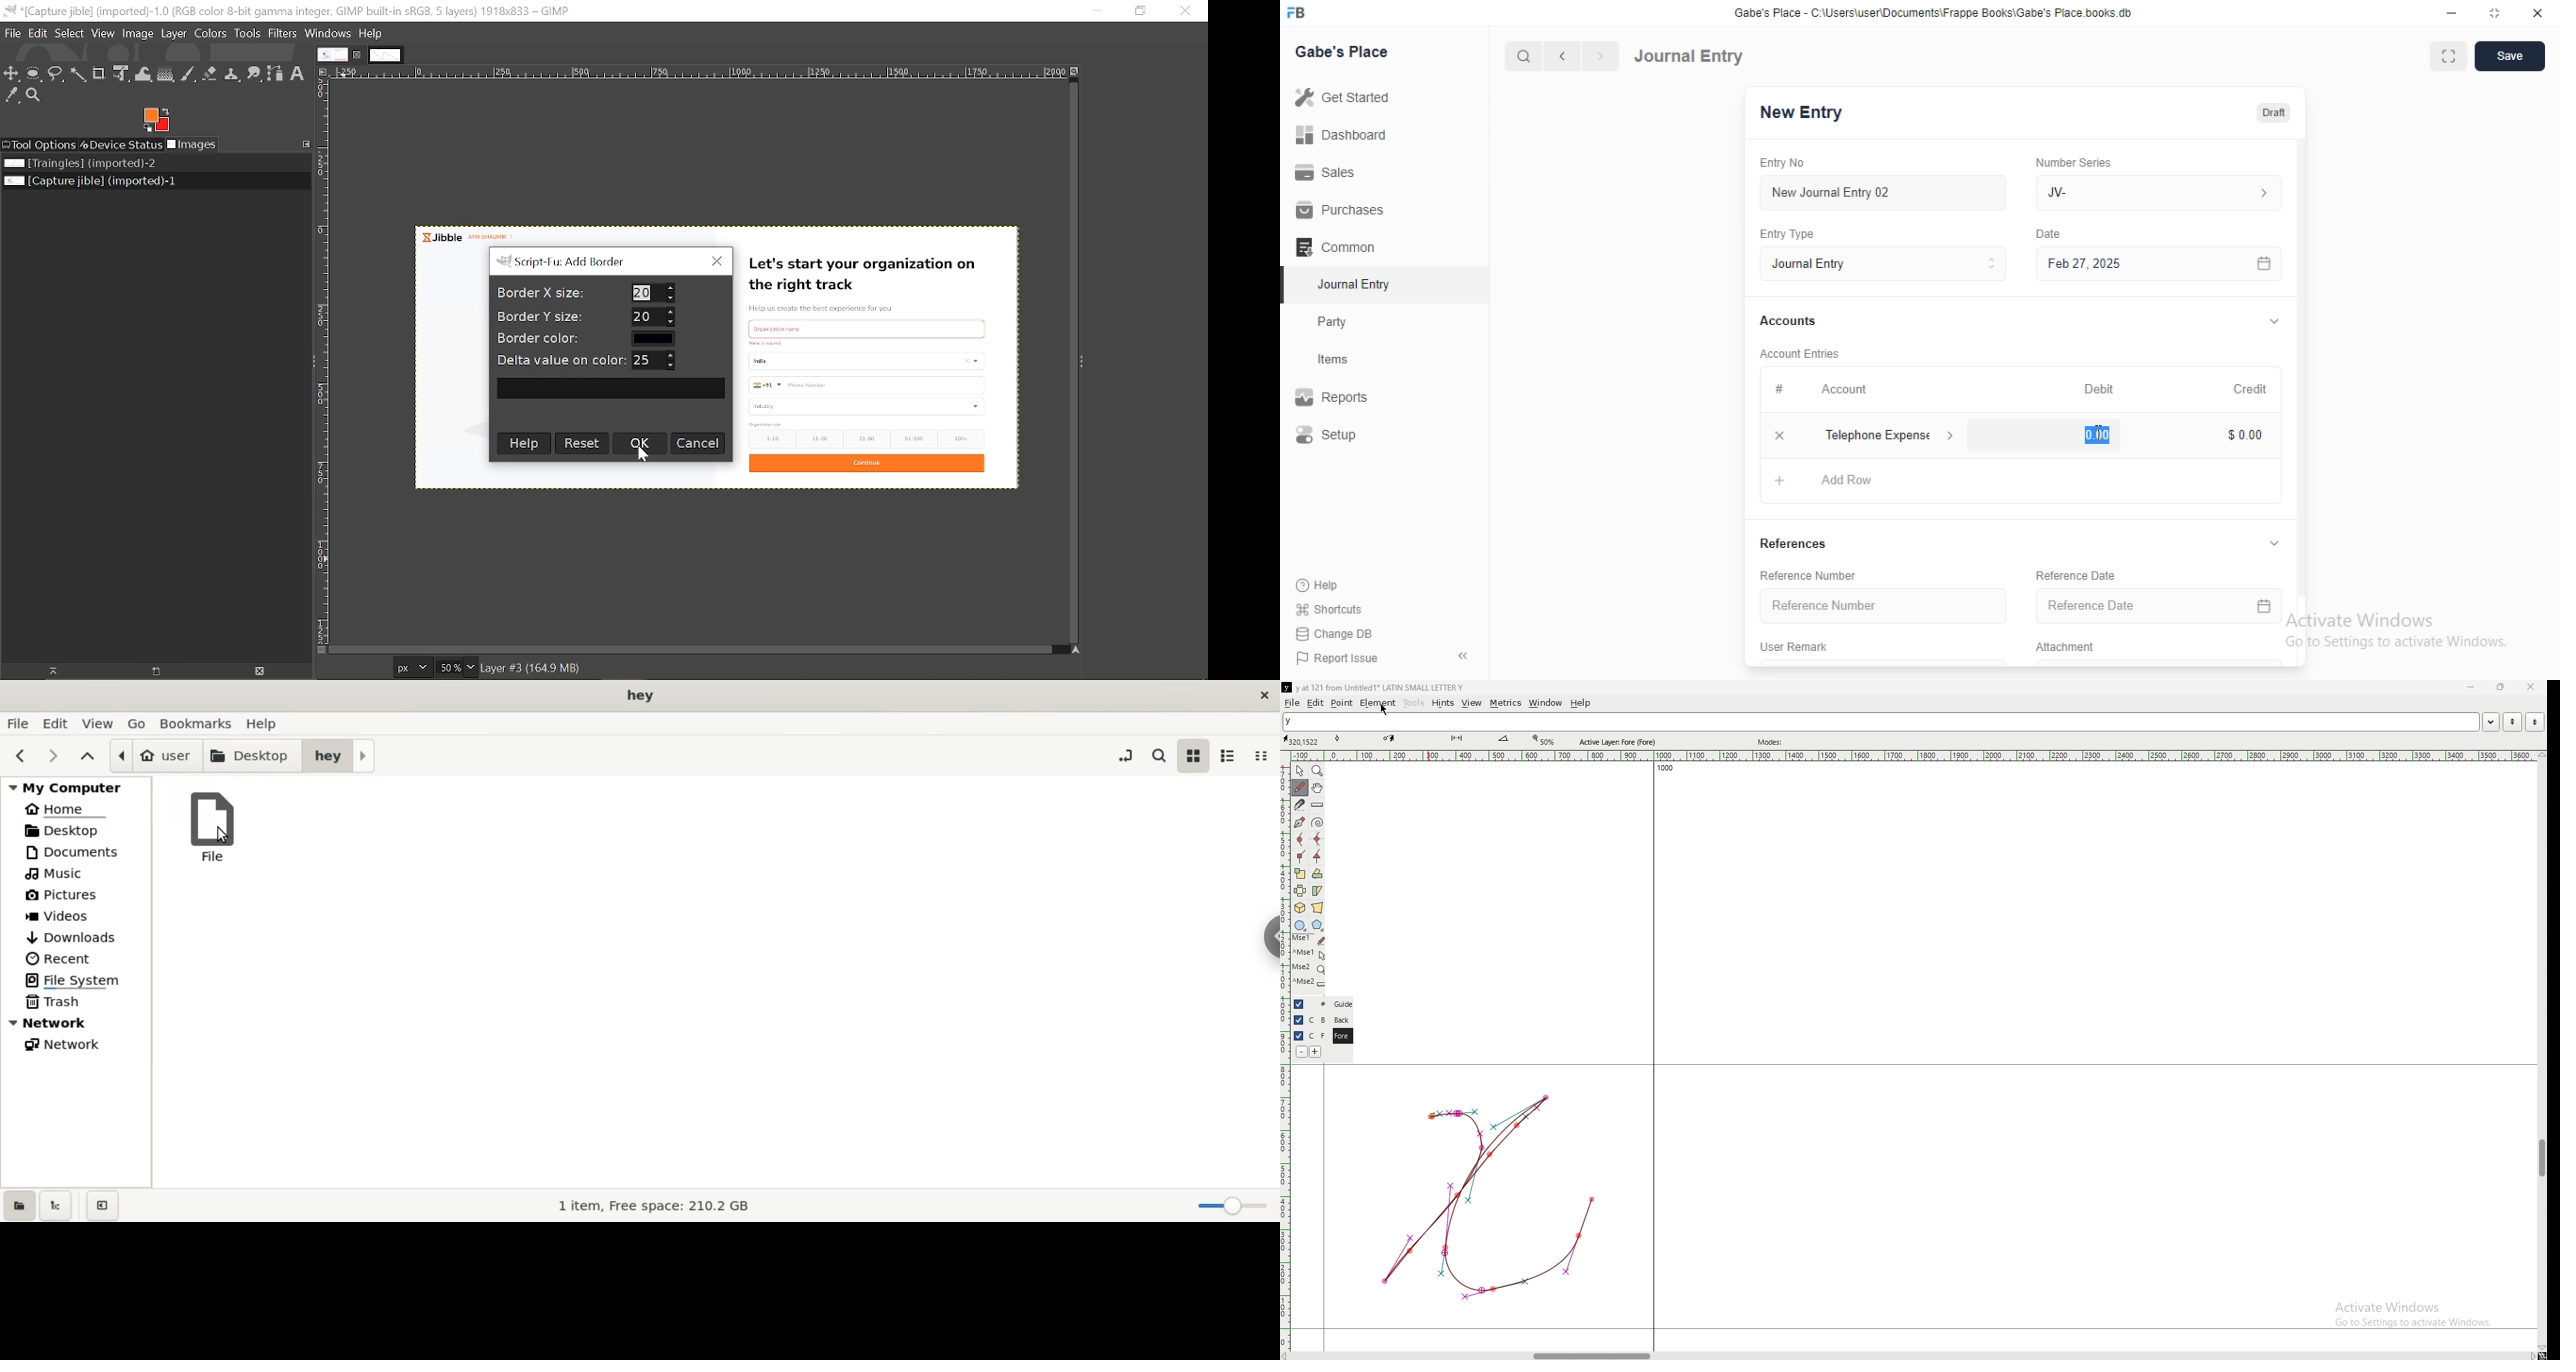 Image resolution: width=2576 pixels, height=1372 pixels. Describe the element at coordinates (1545, 740) in the screenshot. I see `zoom percentage` at that location.